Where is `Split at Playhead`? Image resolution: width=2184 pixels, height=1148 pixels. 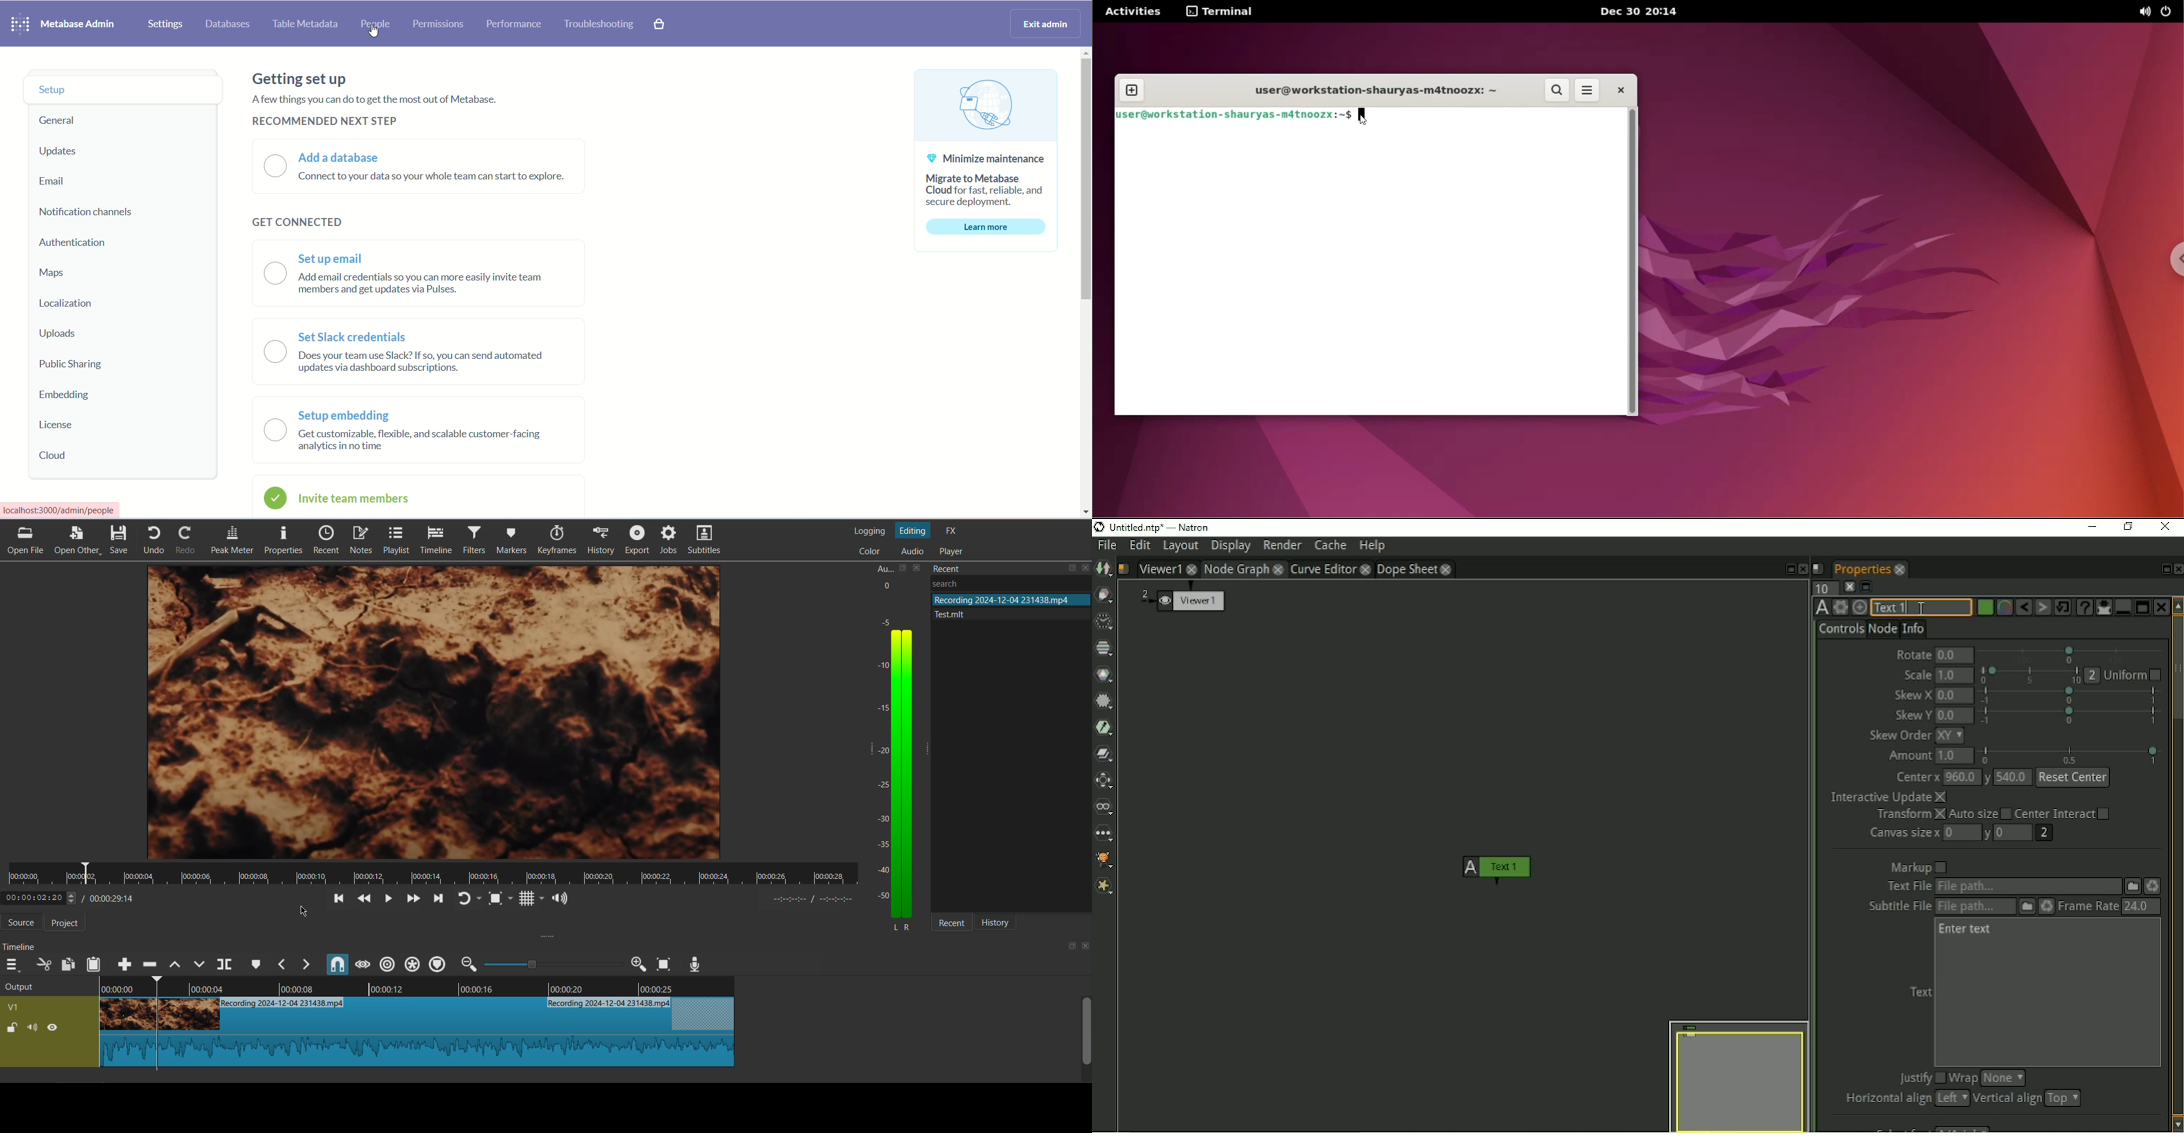
Split at Playhead is located at coordinates (225, 964).